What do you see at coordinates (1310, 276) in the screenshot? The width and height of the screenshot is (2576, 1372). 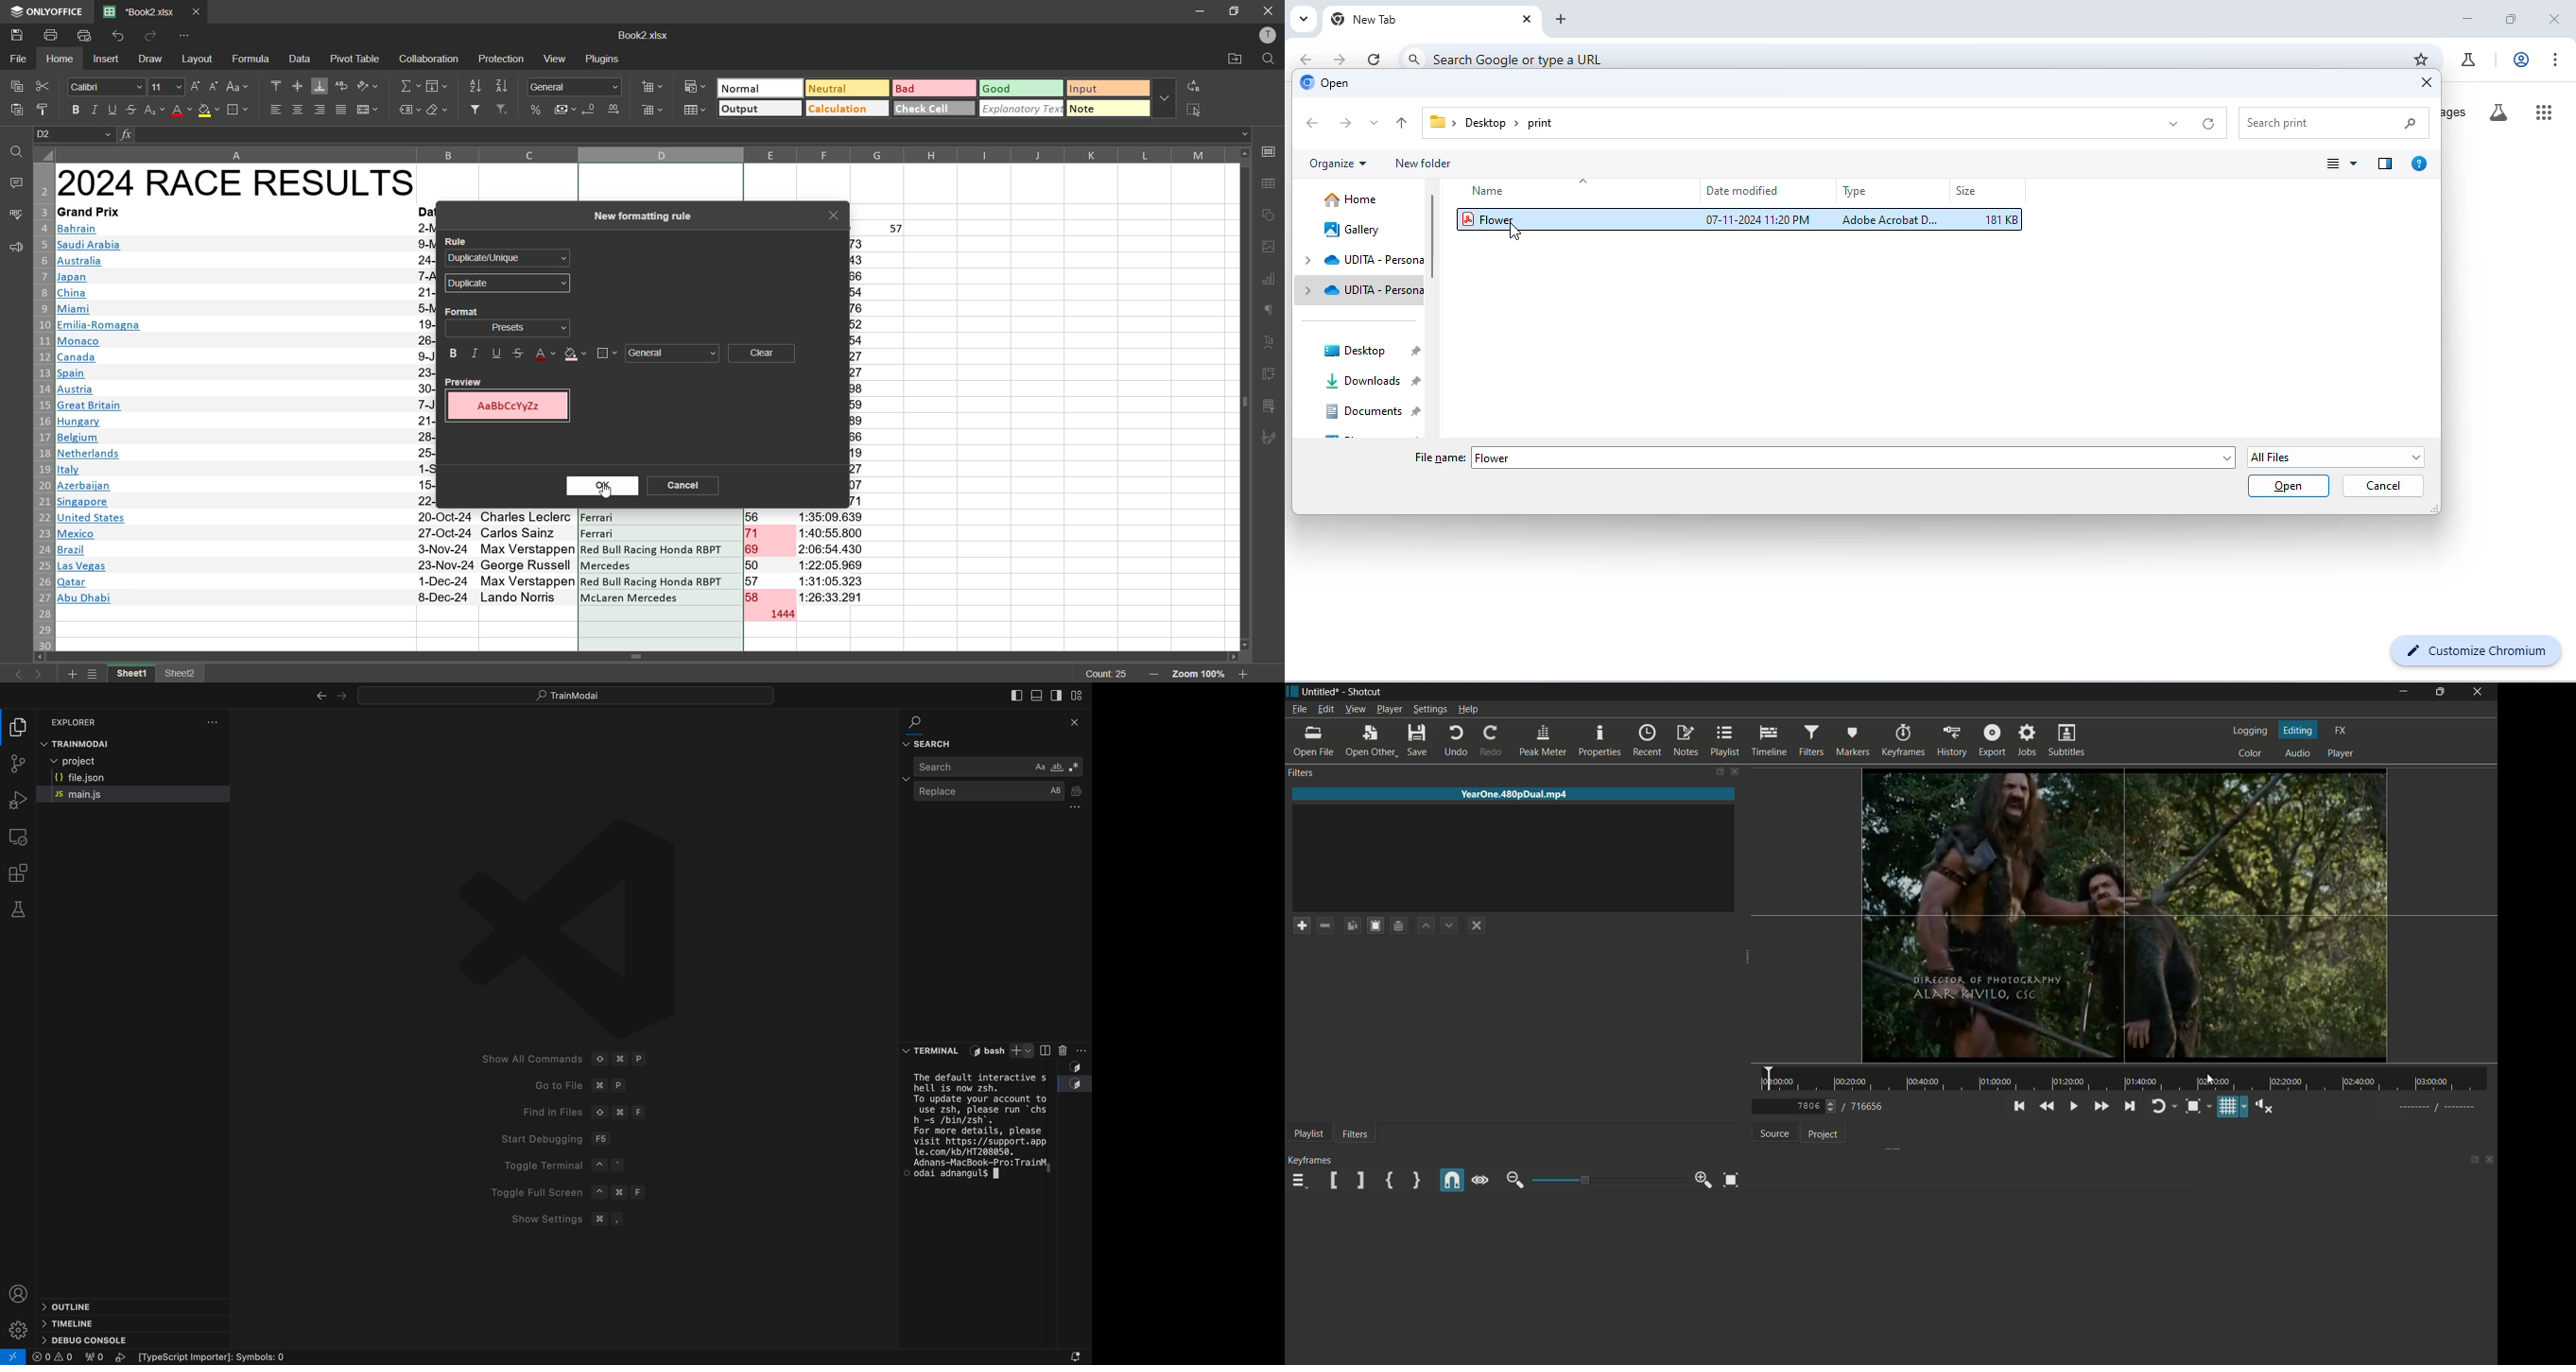 I see `drop down` at bounding box center [1310, 276].